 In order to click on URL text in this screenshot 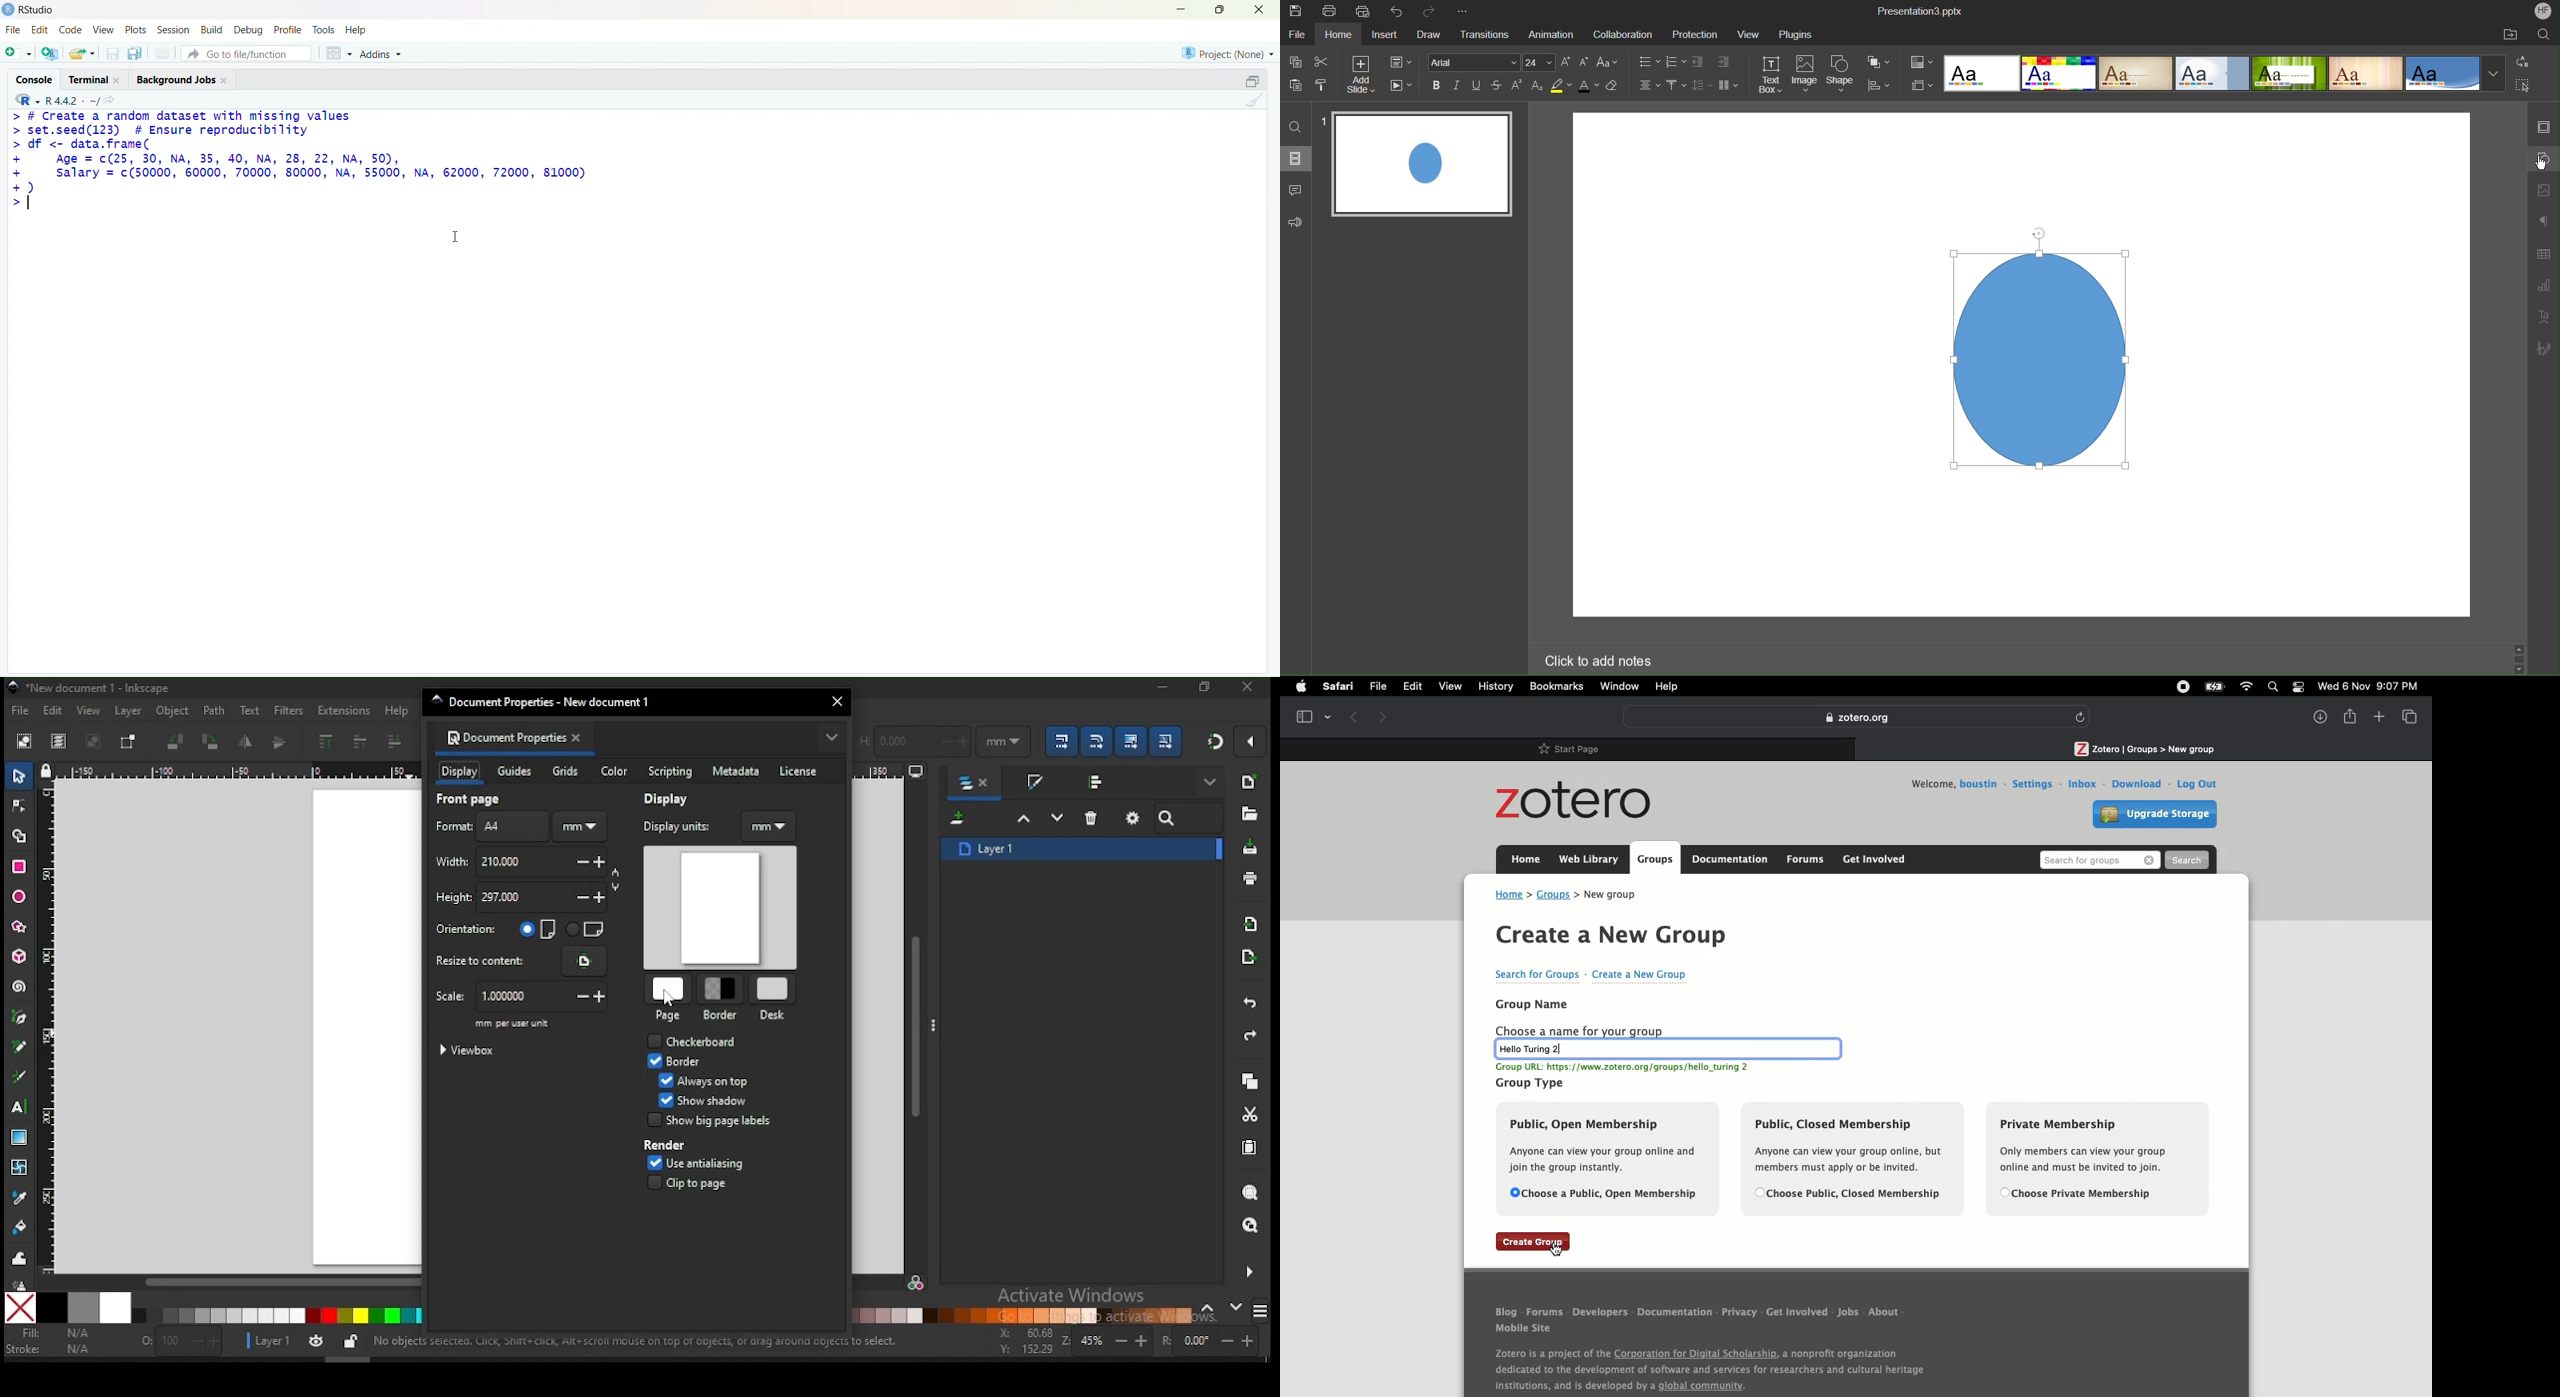, I will do `click(1630, 1067)`.